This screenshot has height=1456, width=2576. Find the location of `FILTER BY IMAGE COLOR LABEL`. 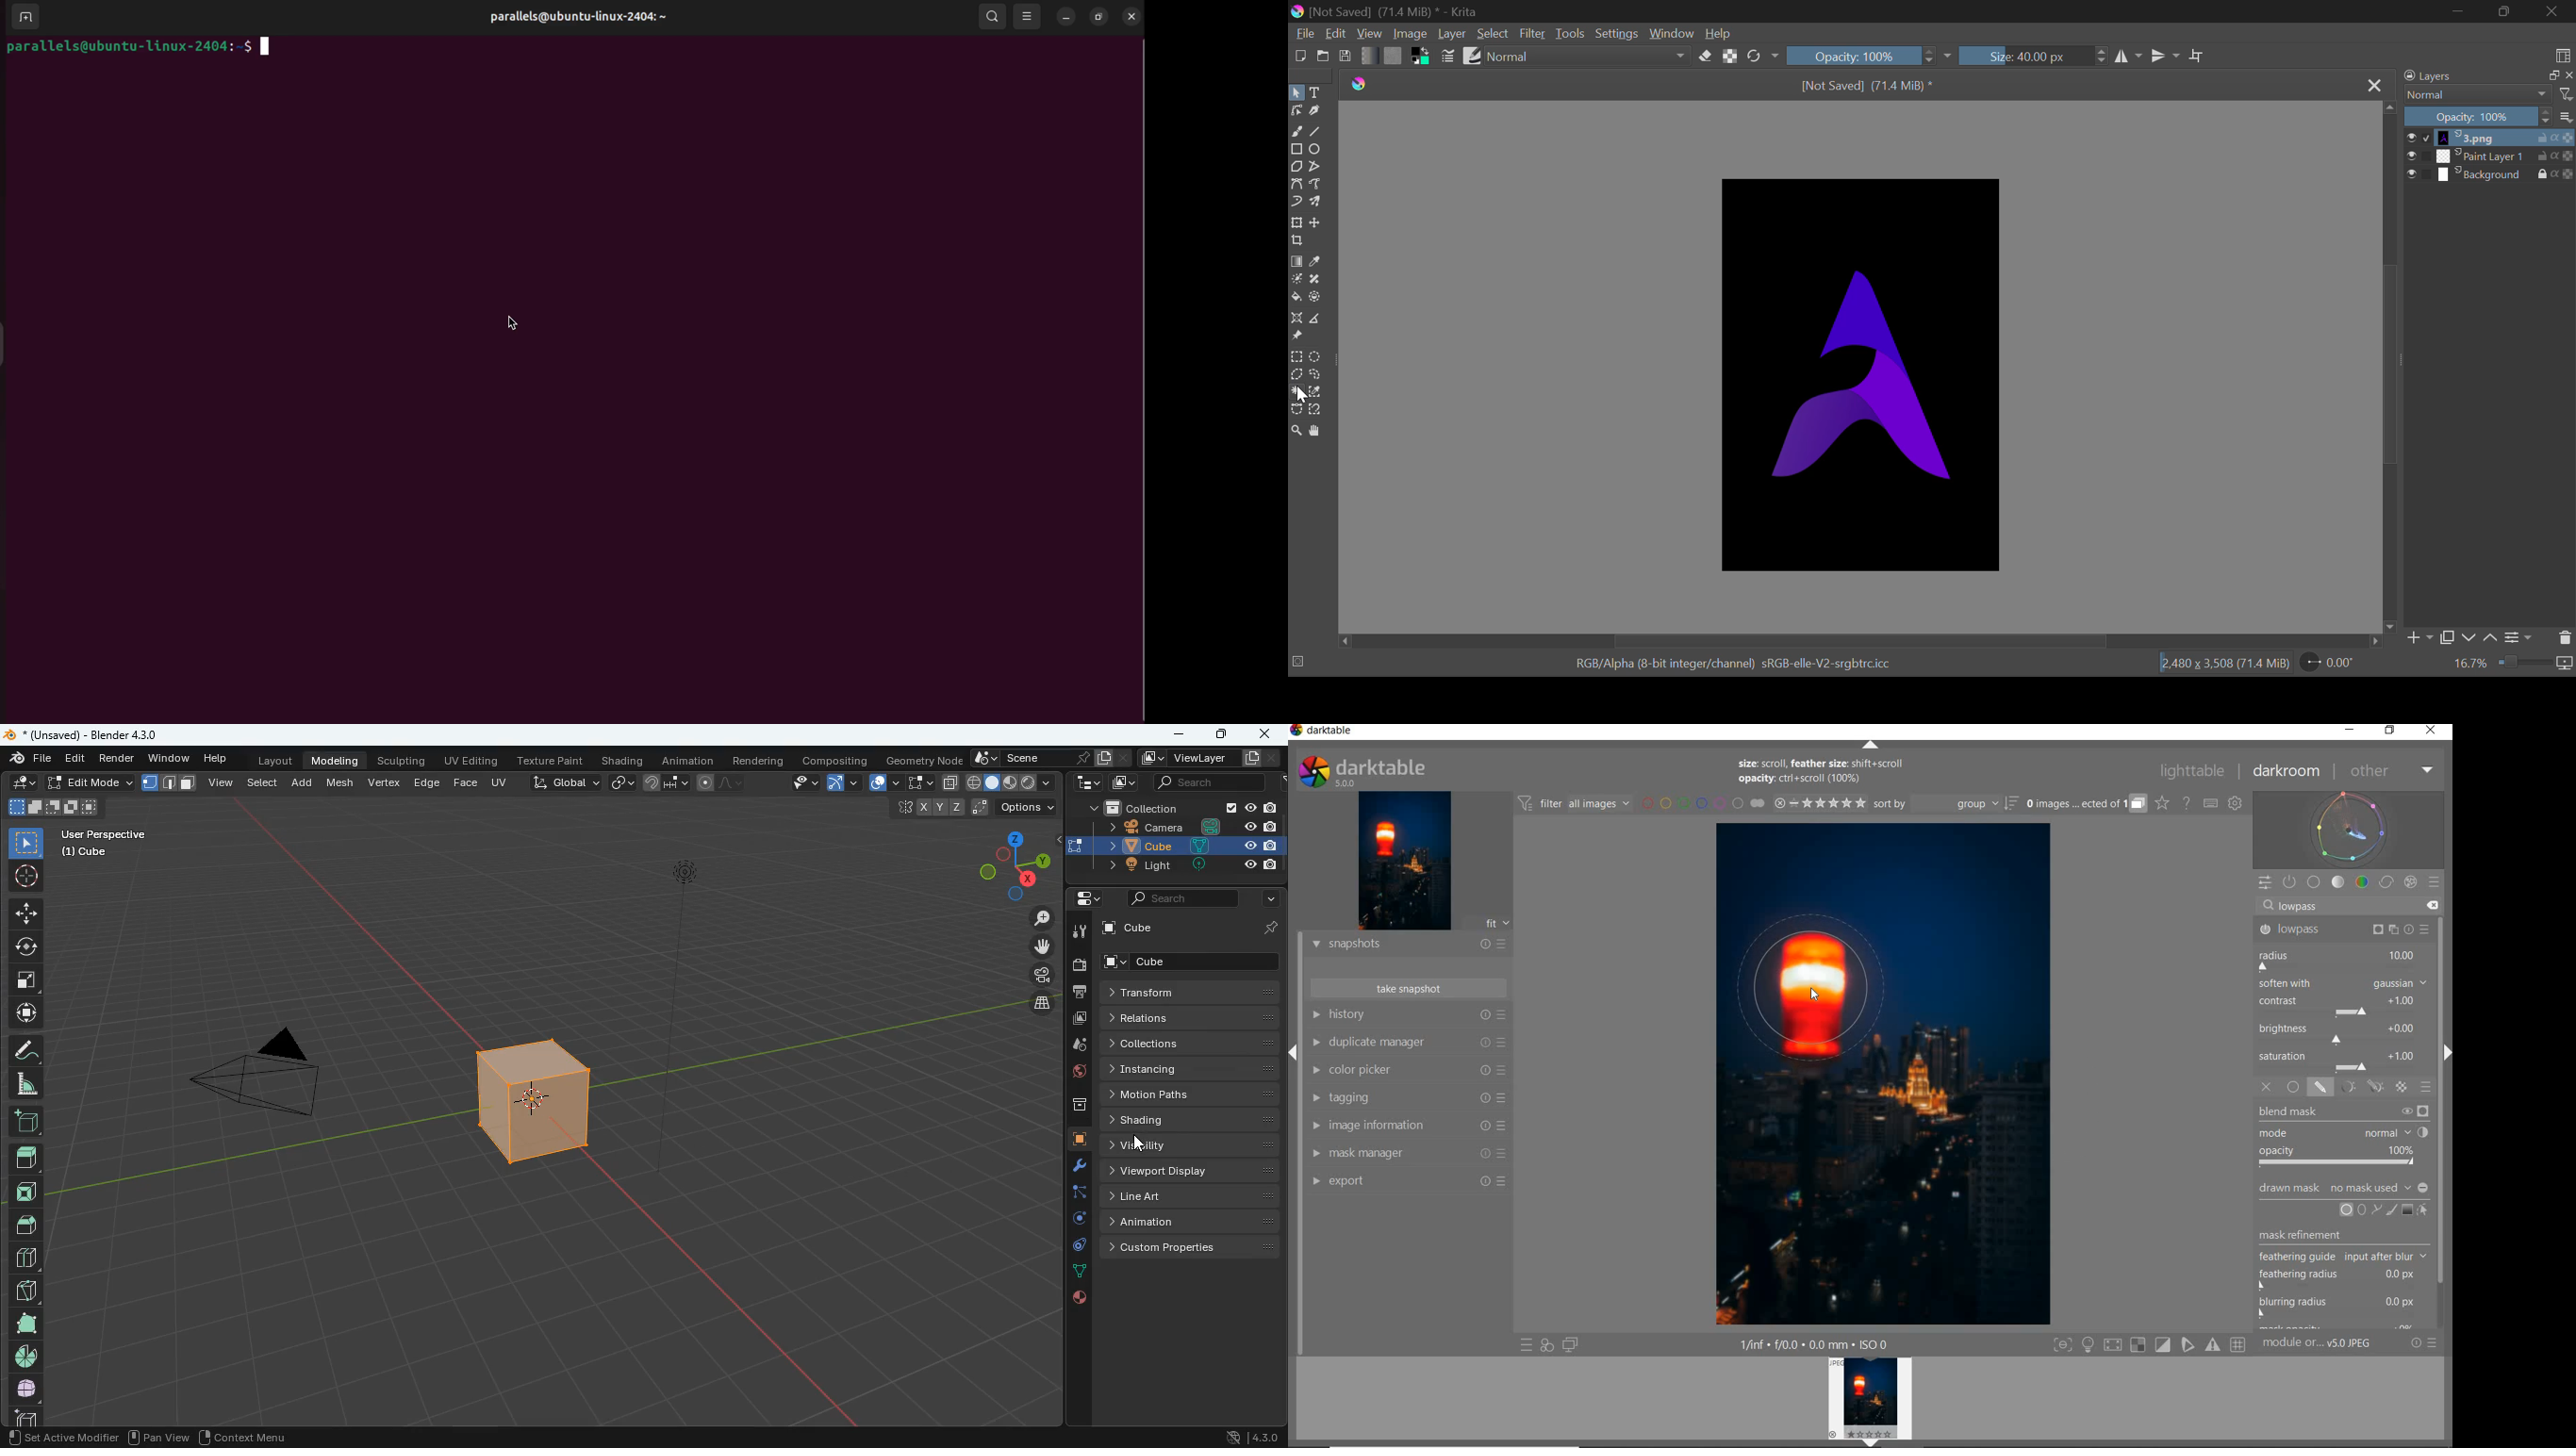

FILTER BY IMAGE COLOR LABEL is located at coordinates (1703, 804).